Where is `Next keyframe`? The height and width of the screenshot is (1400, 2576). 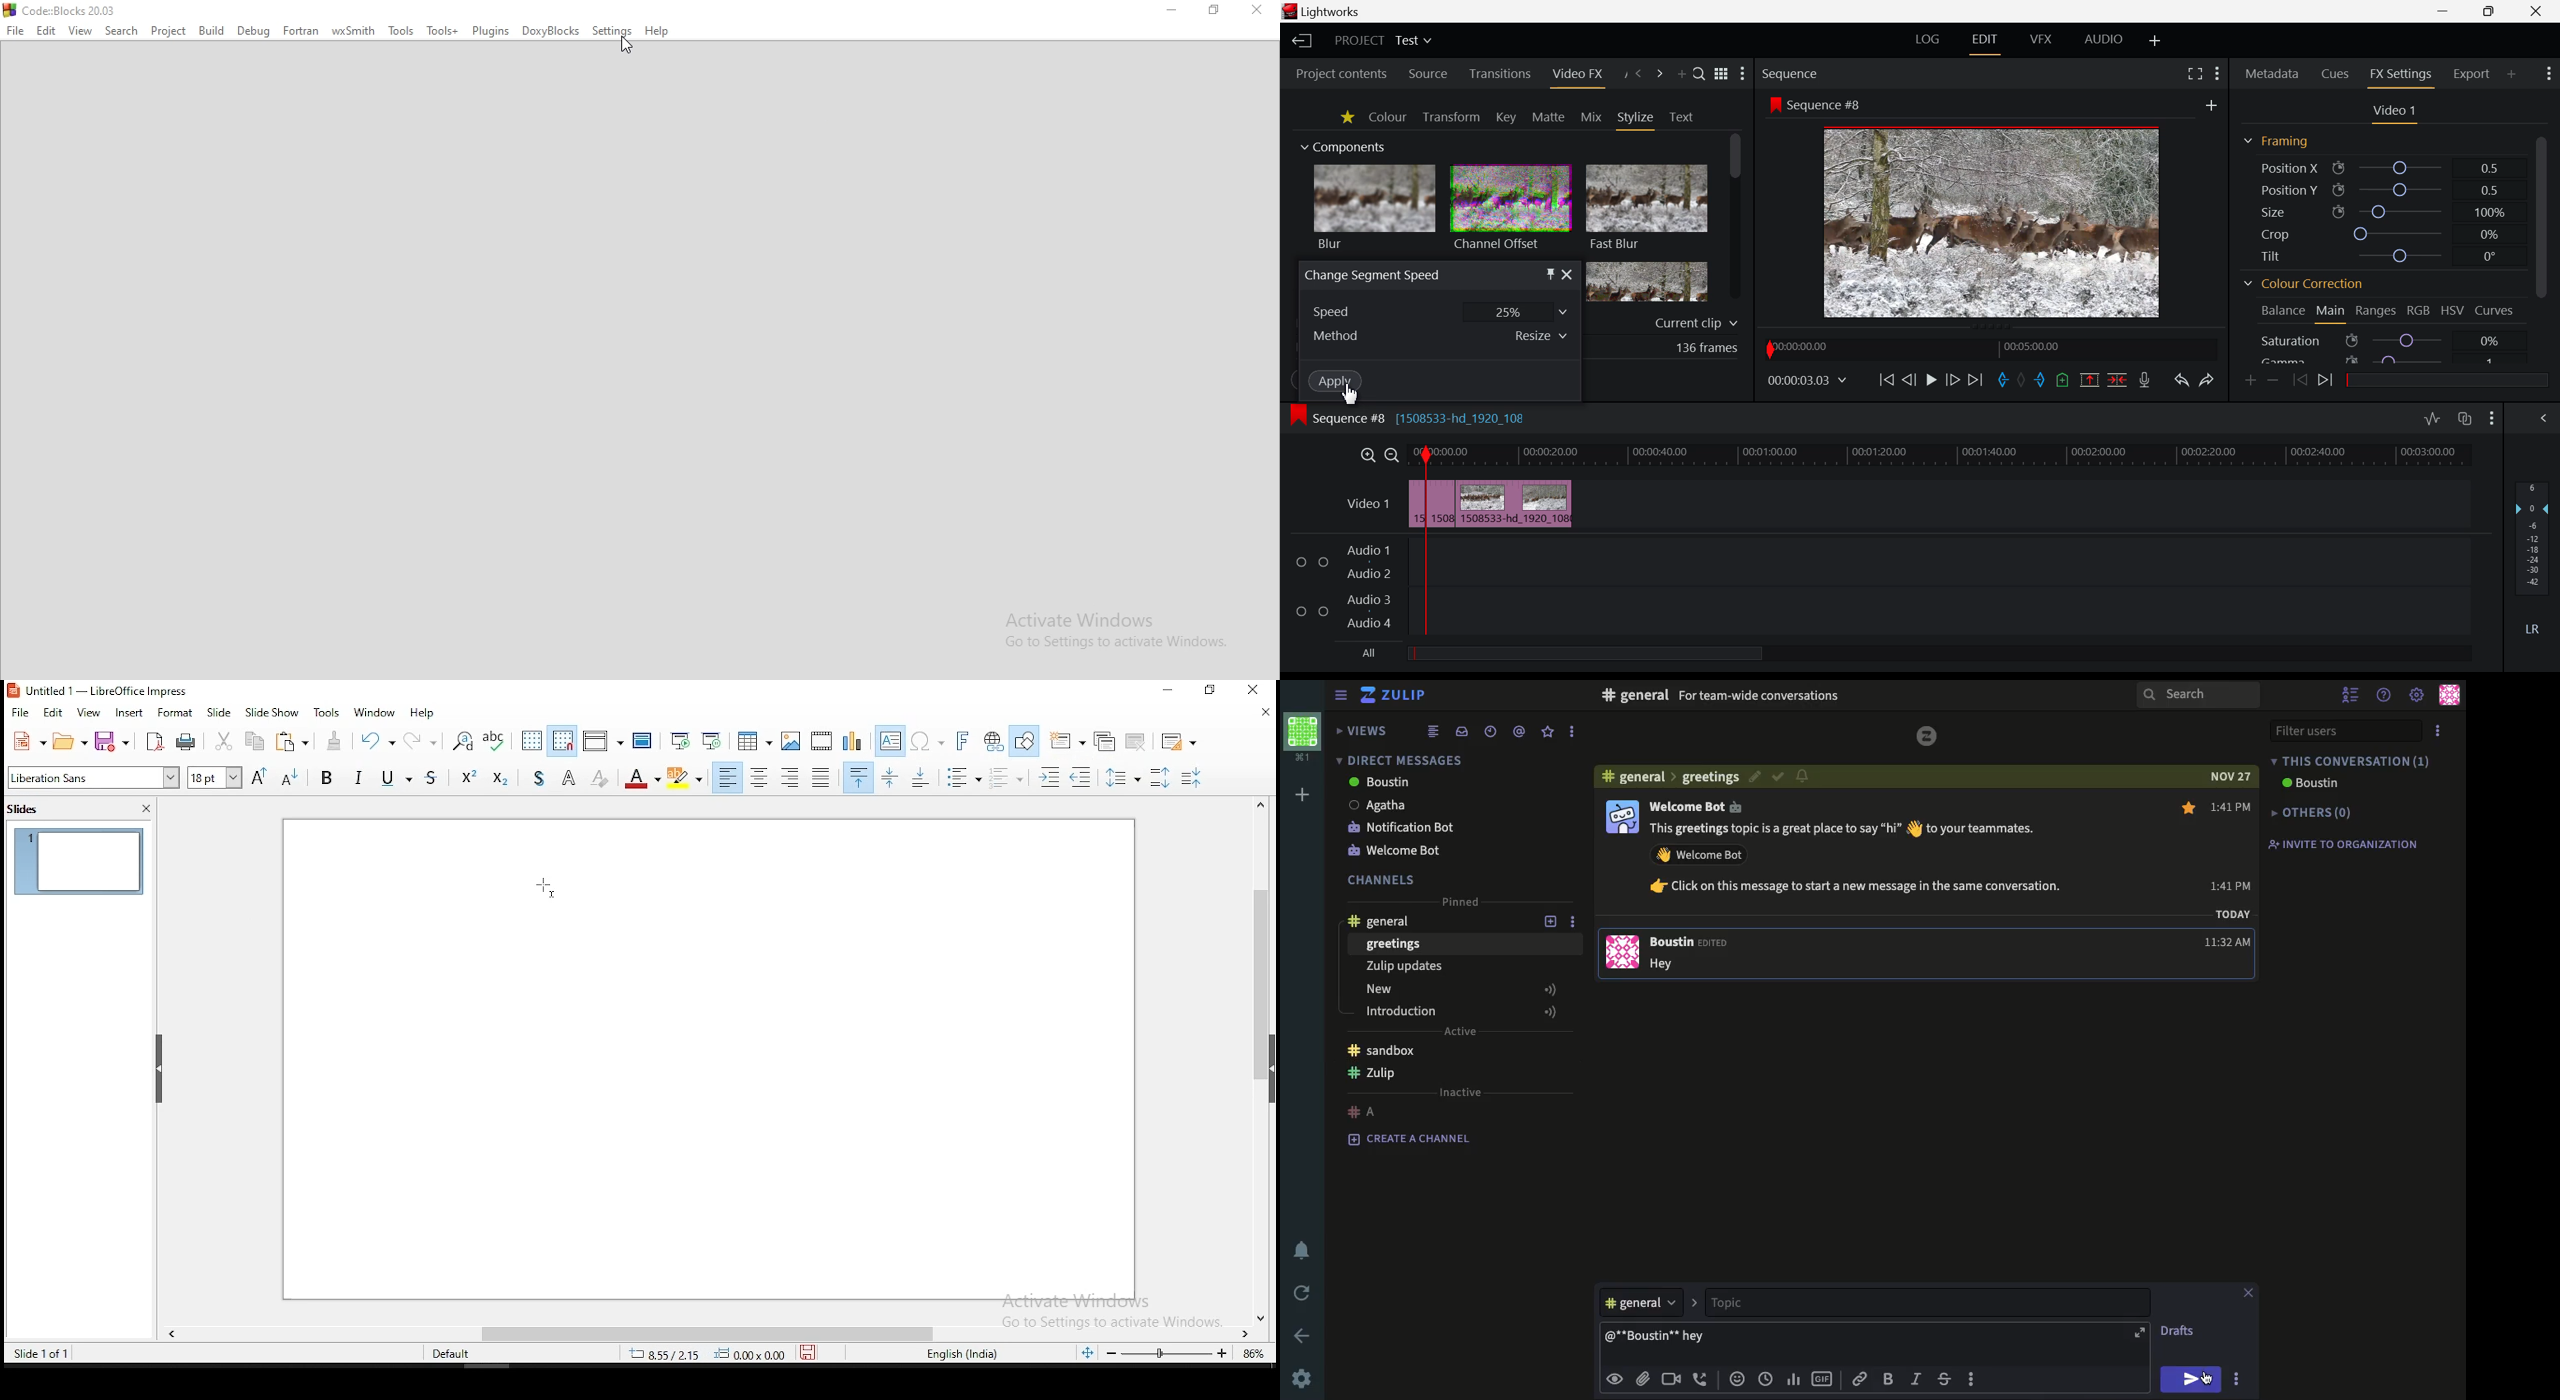 Next keyframe is located at coordinates (2327, 381).